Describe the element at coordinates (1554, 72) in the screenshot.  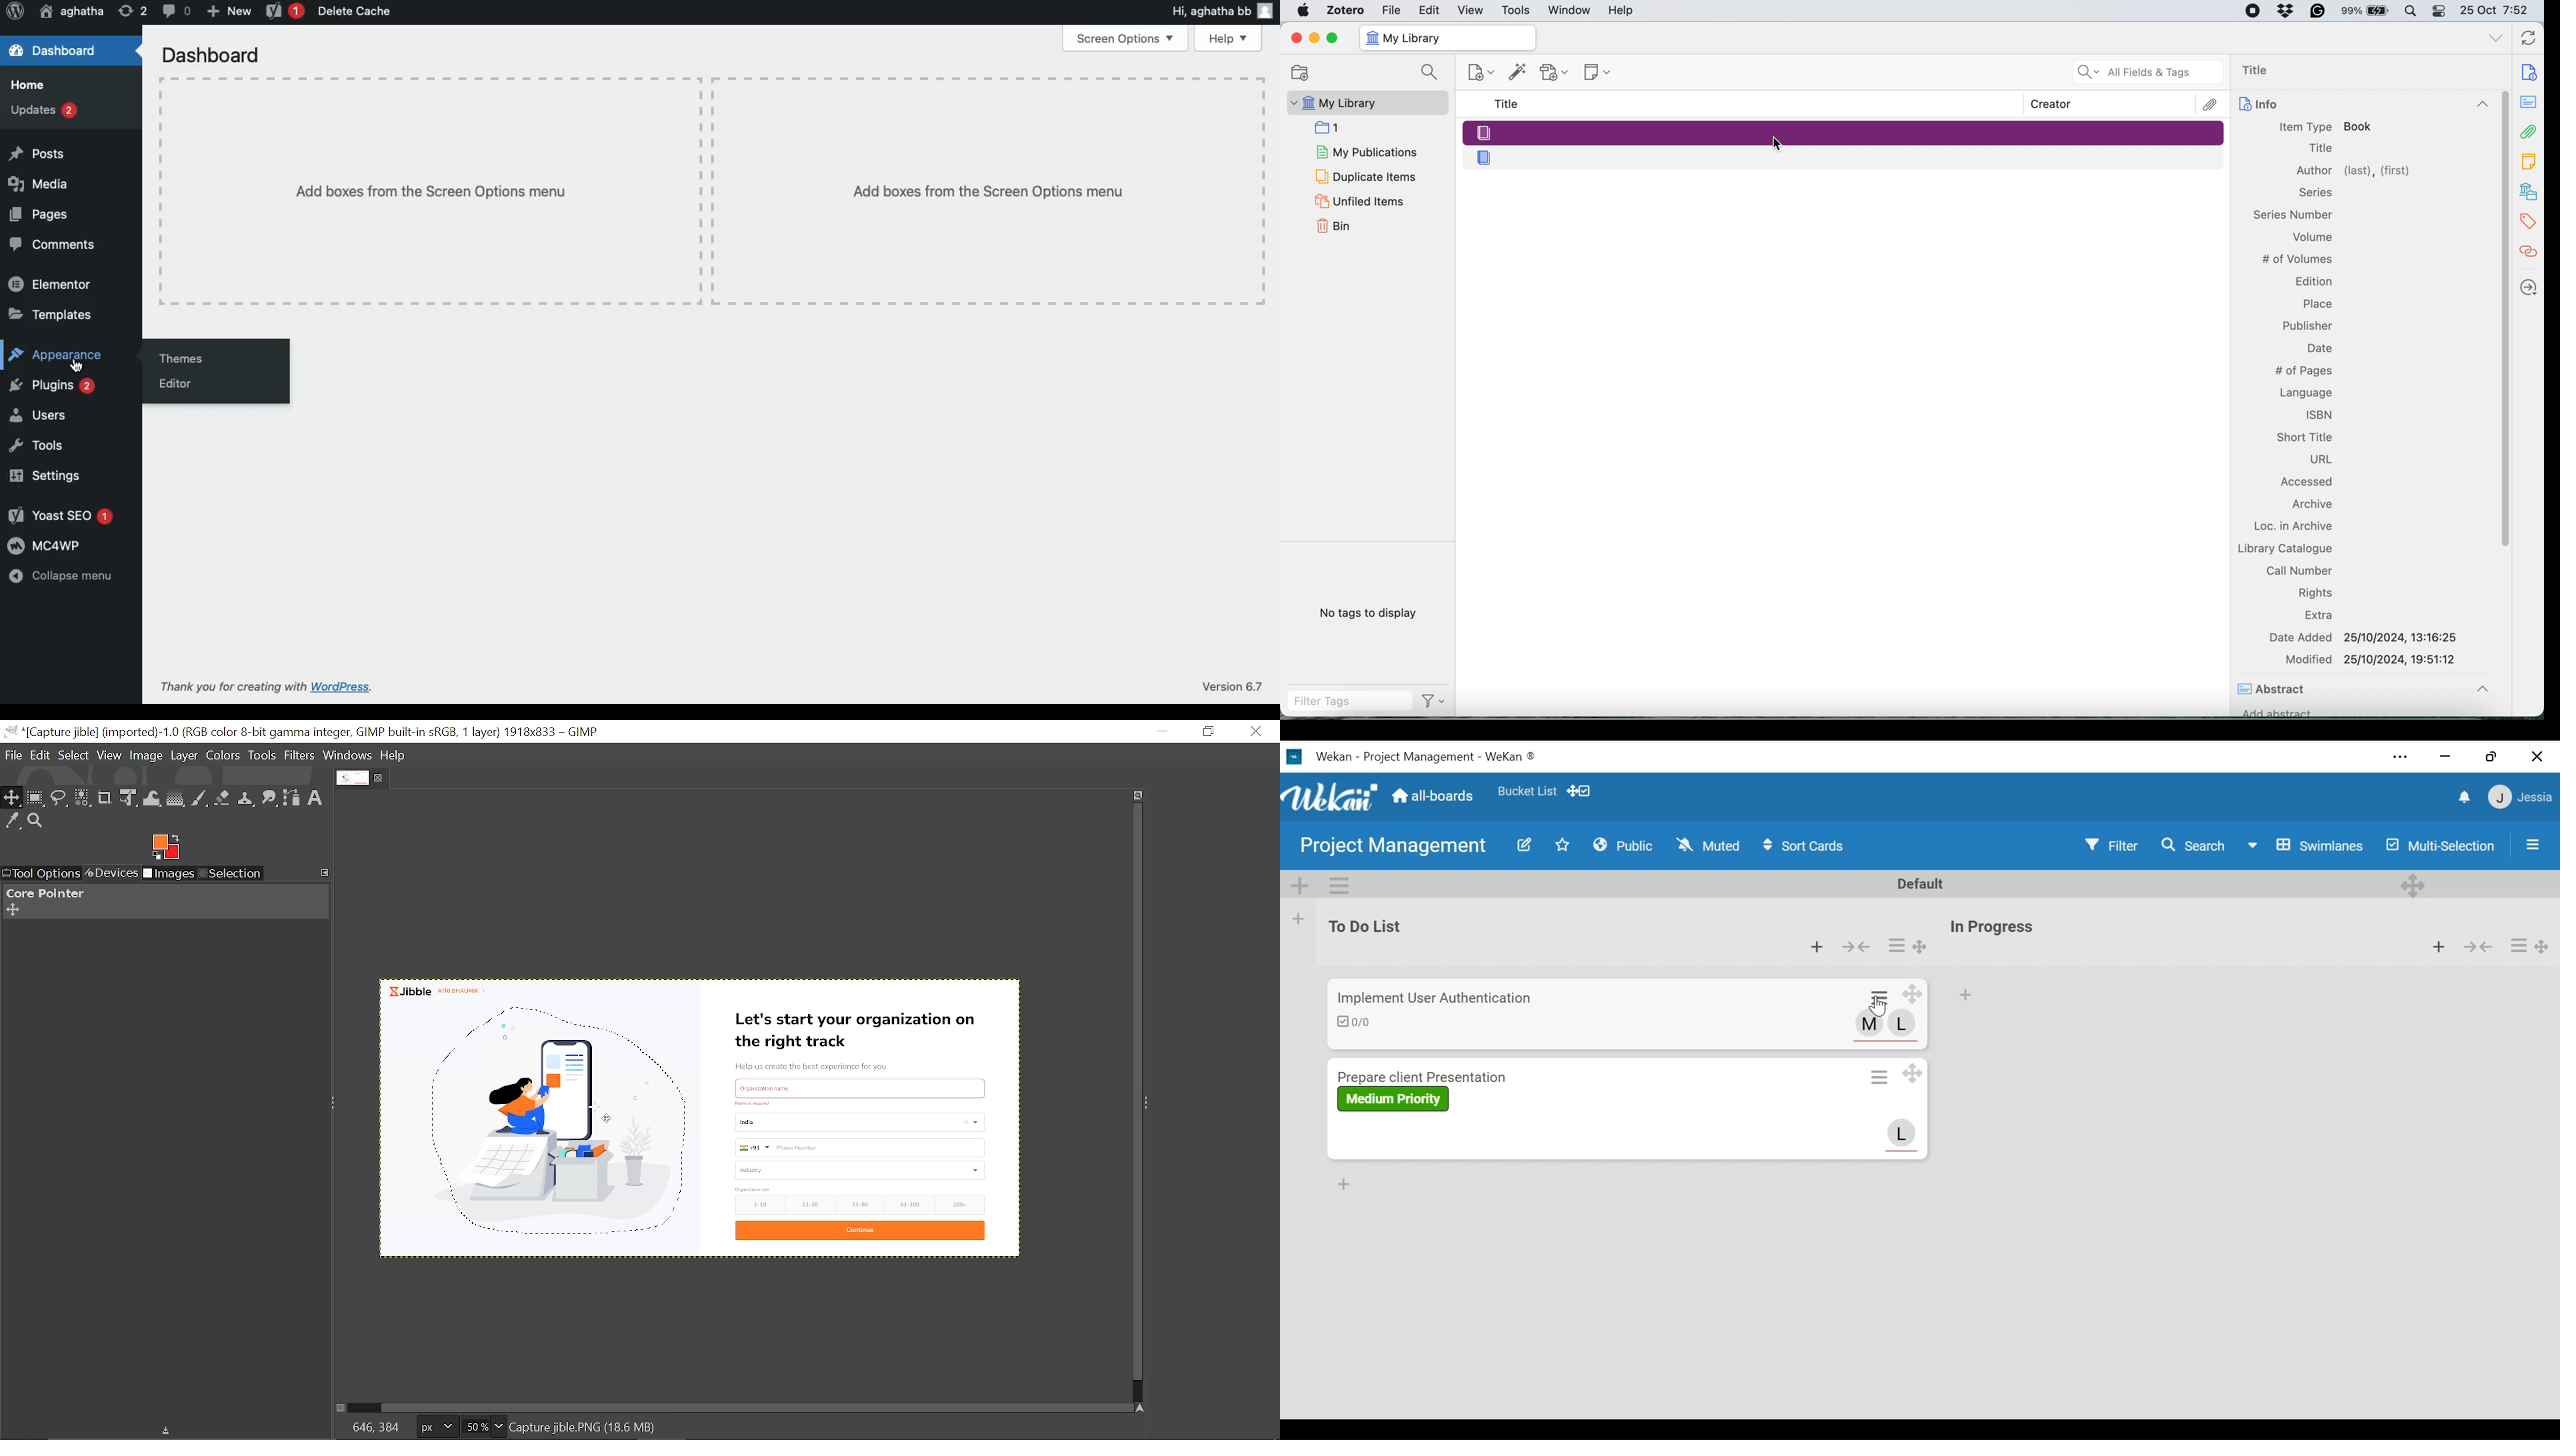
I see `Add Attachment` at that location.